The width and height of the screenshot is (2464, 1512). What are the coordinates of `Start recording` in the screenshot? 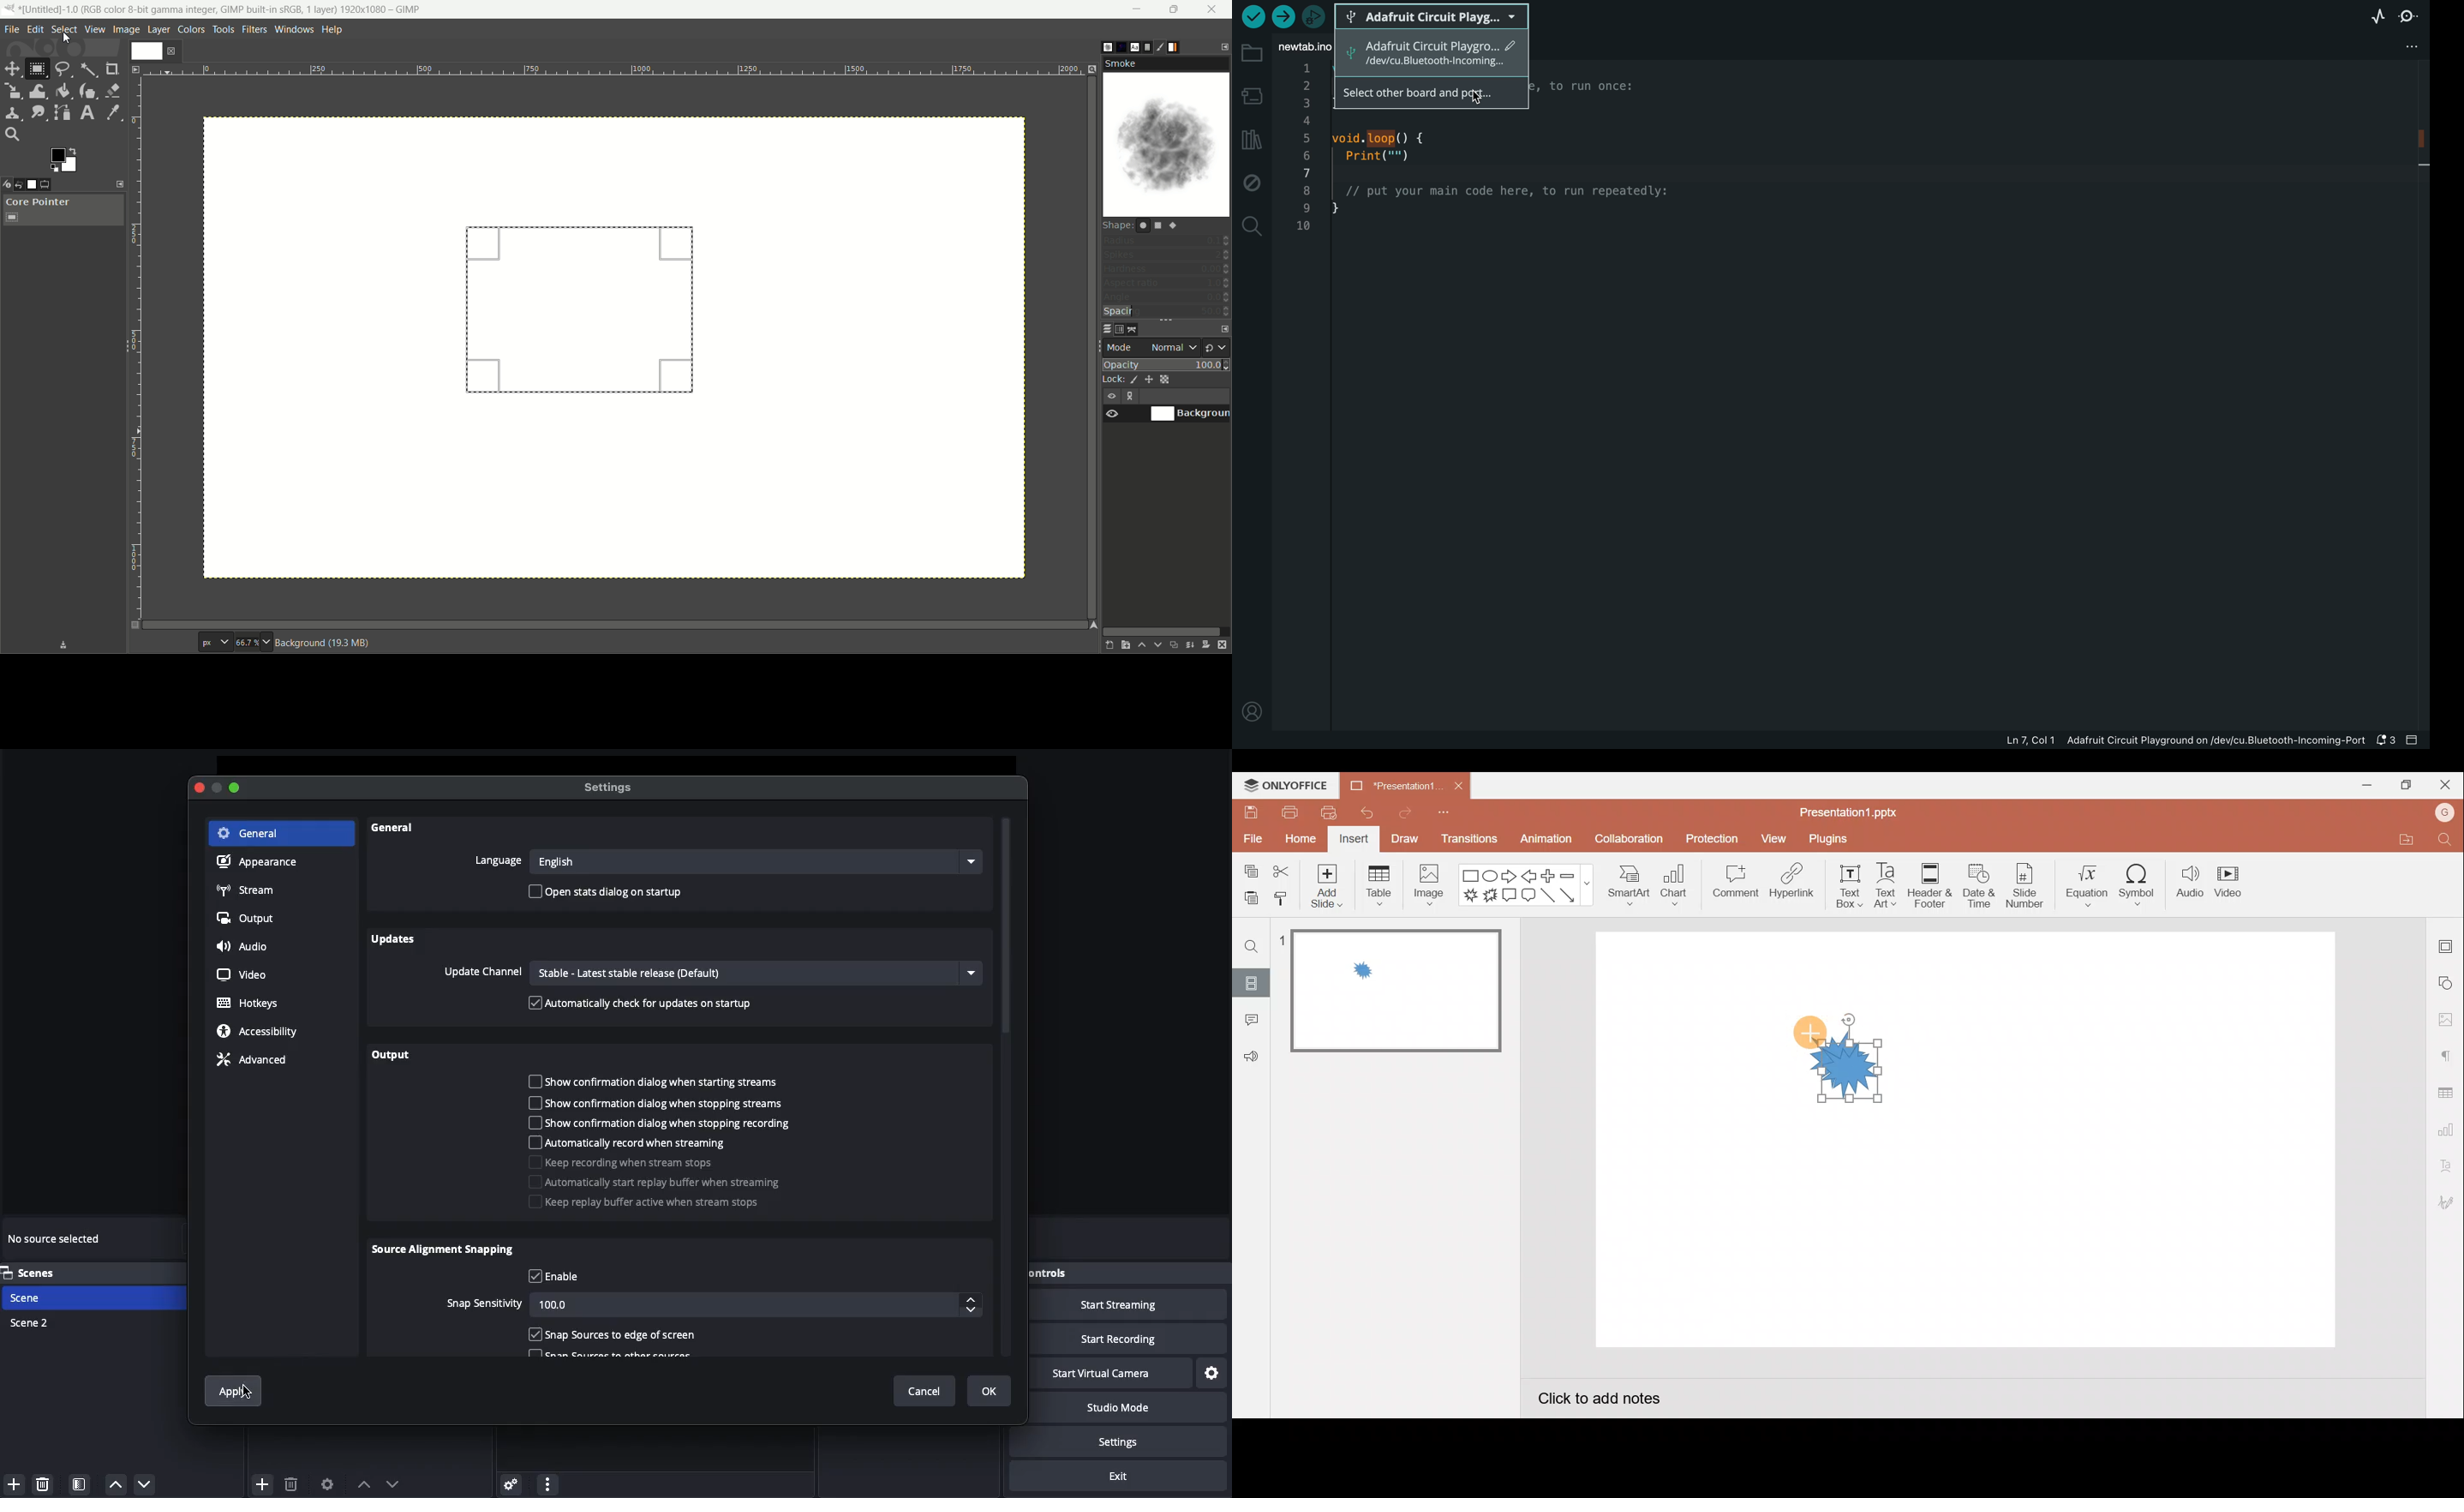 It's located at (1139, 1339).